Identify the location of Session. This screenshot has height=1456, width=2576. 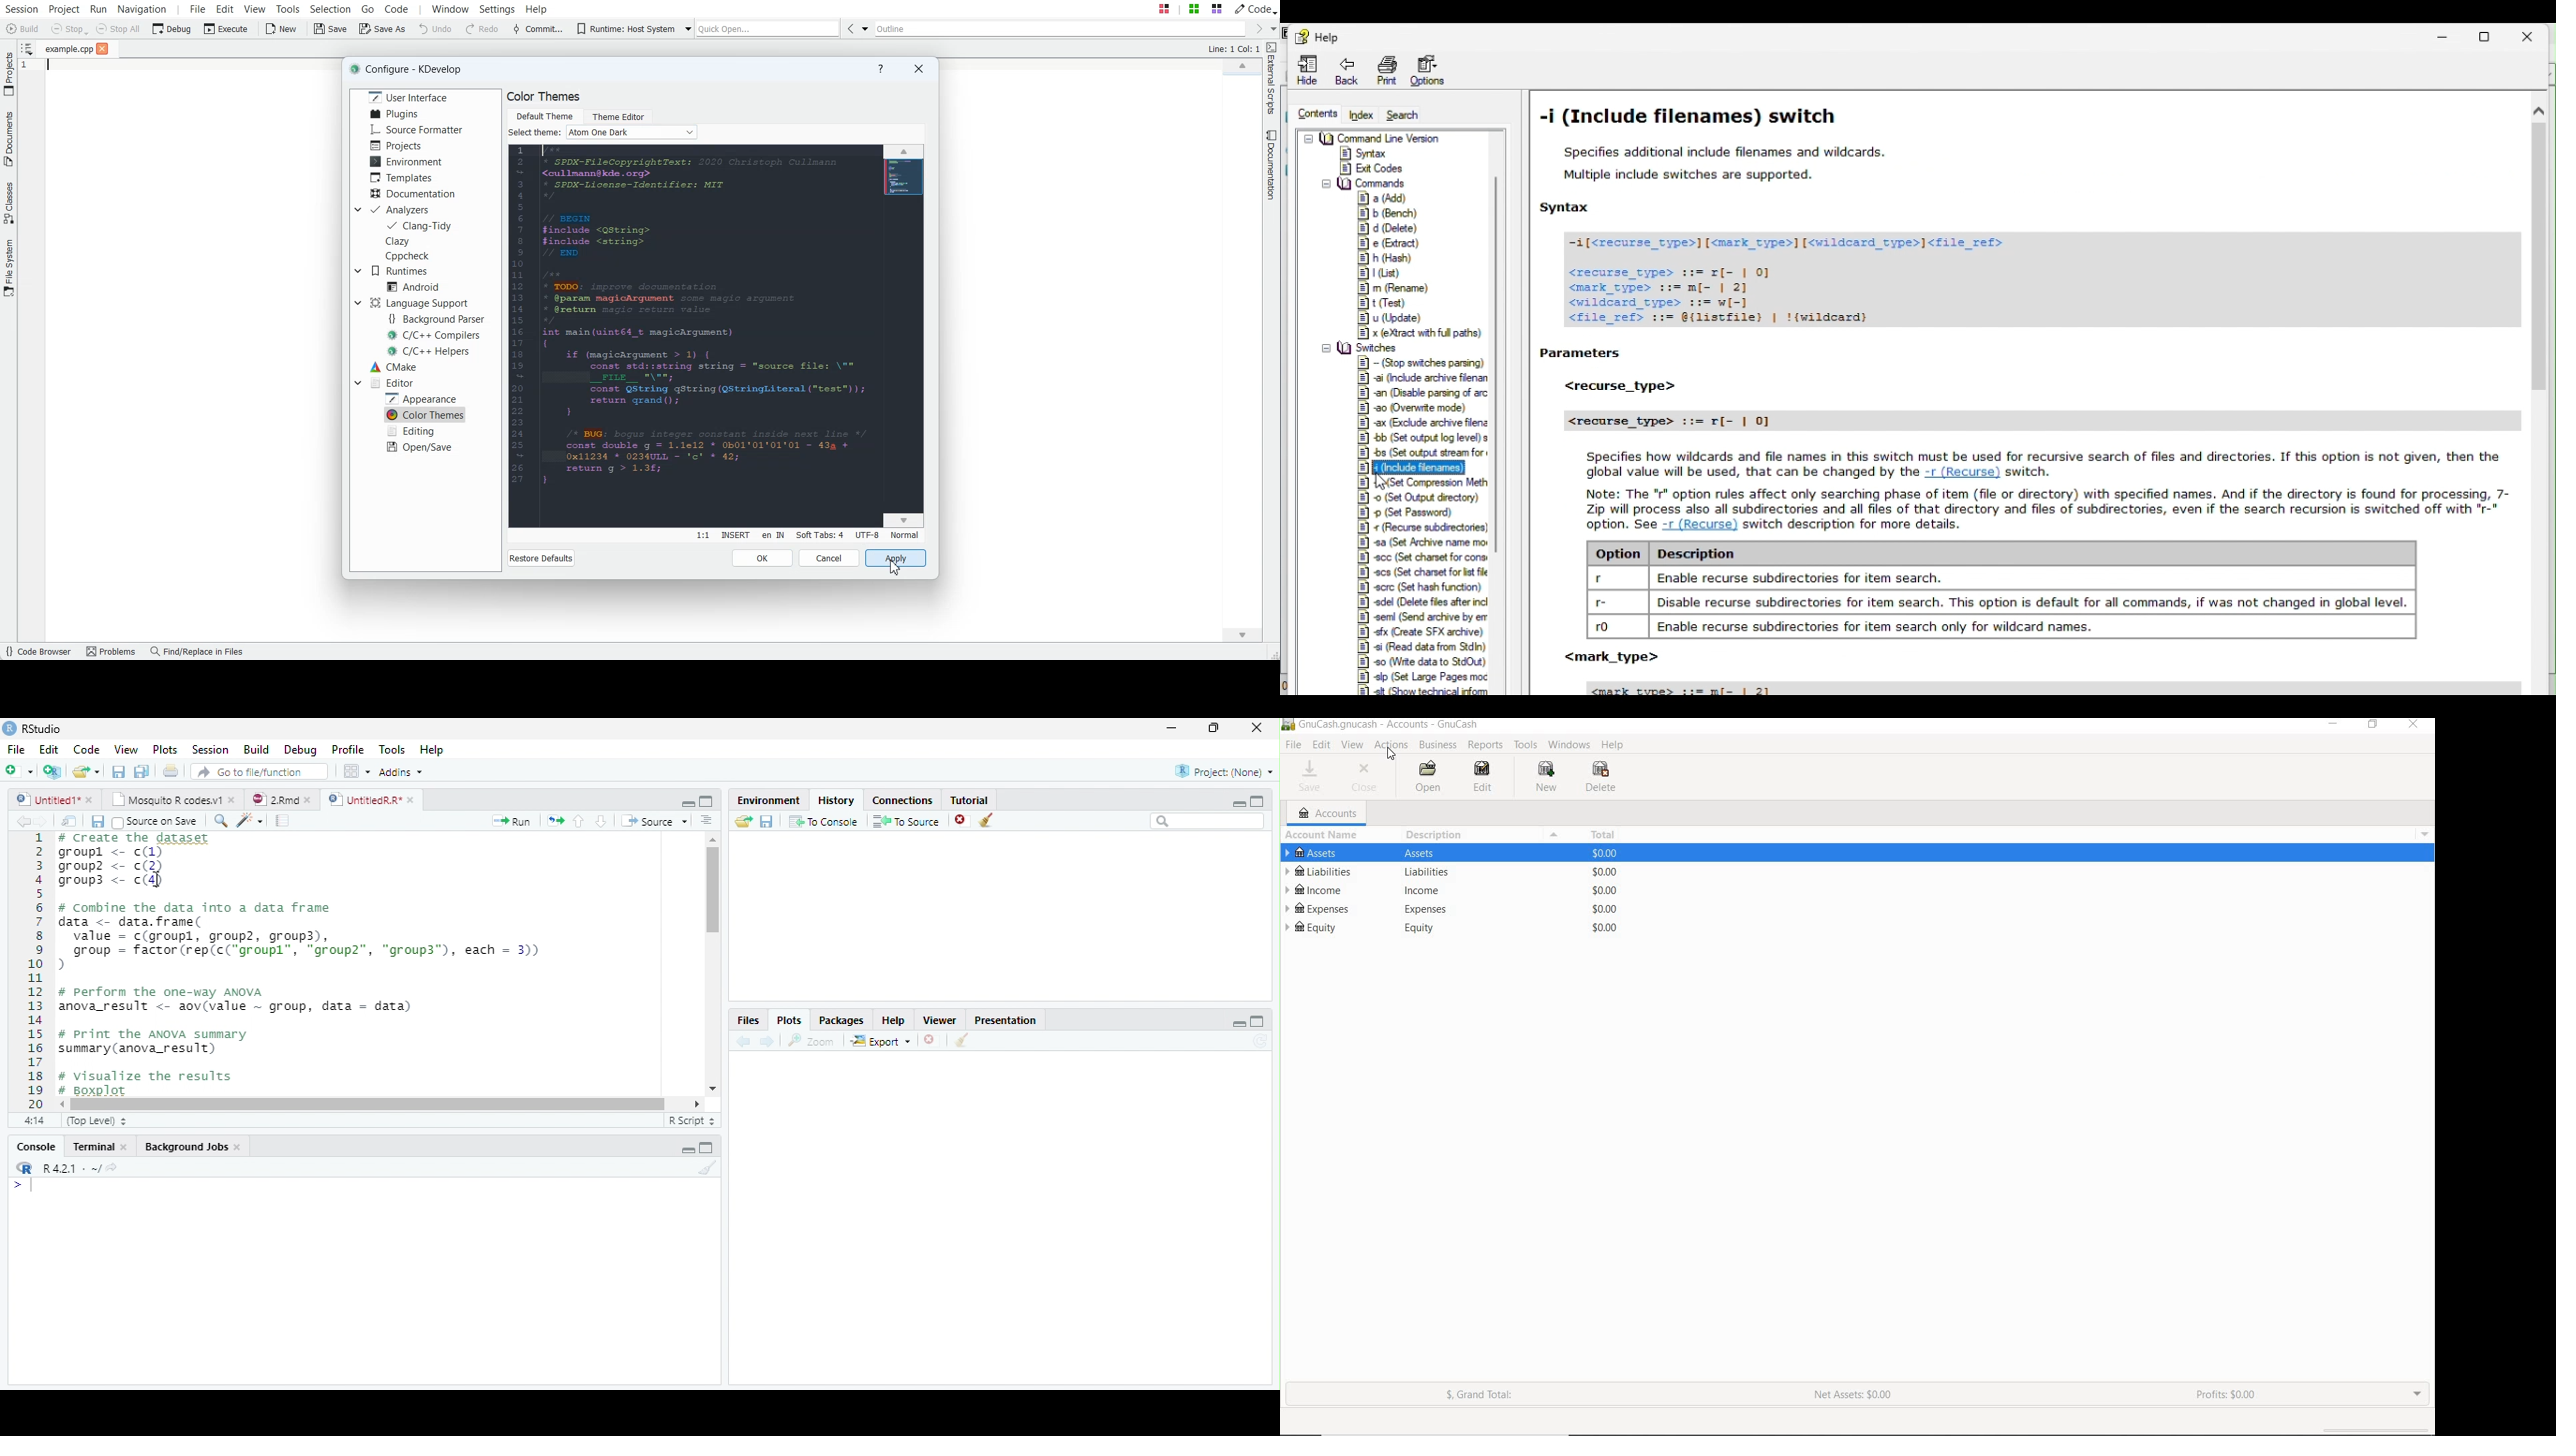
(211, 750).